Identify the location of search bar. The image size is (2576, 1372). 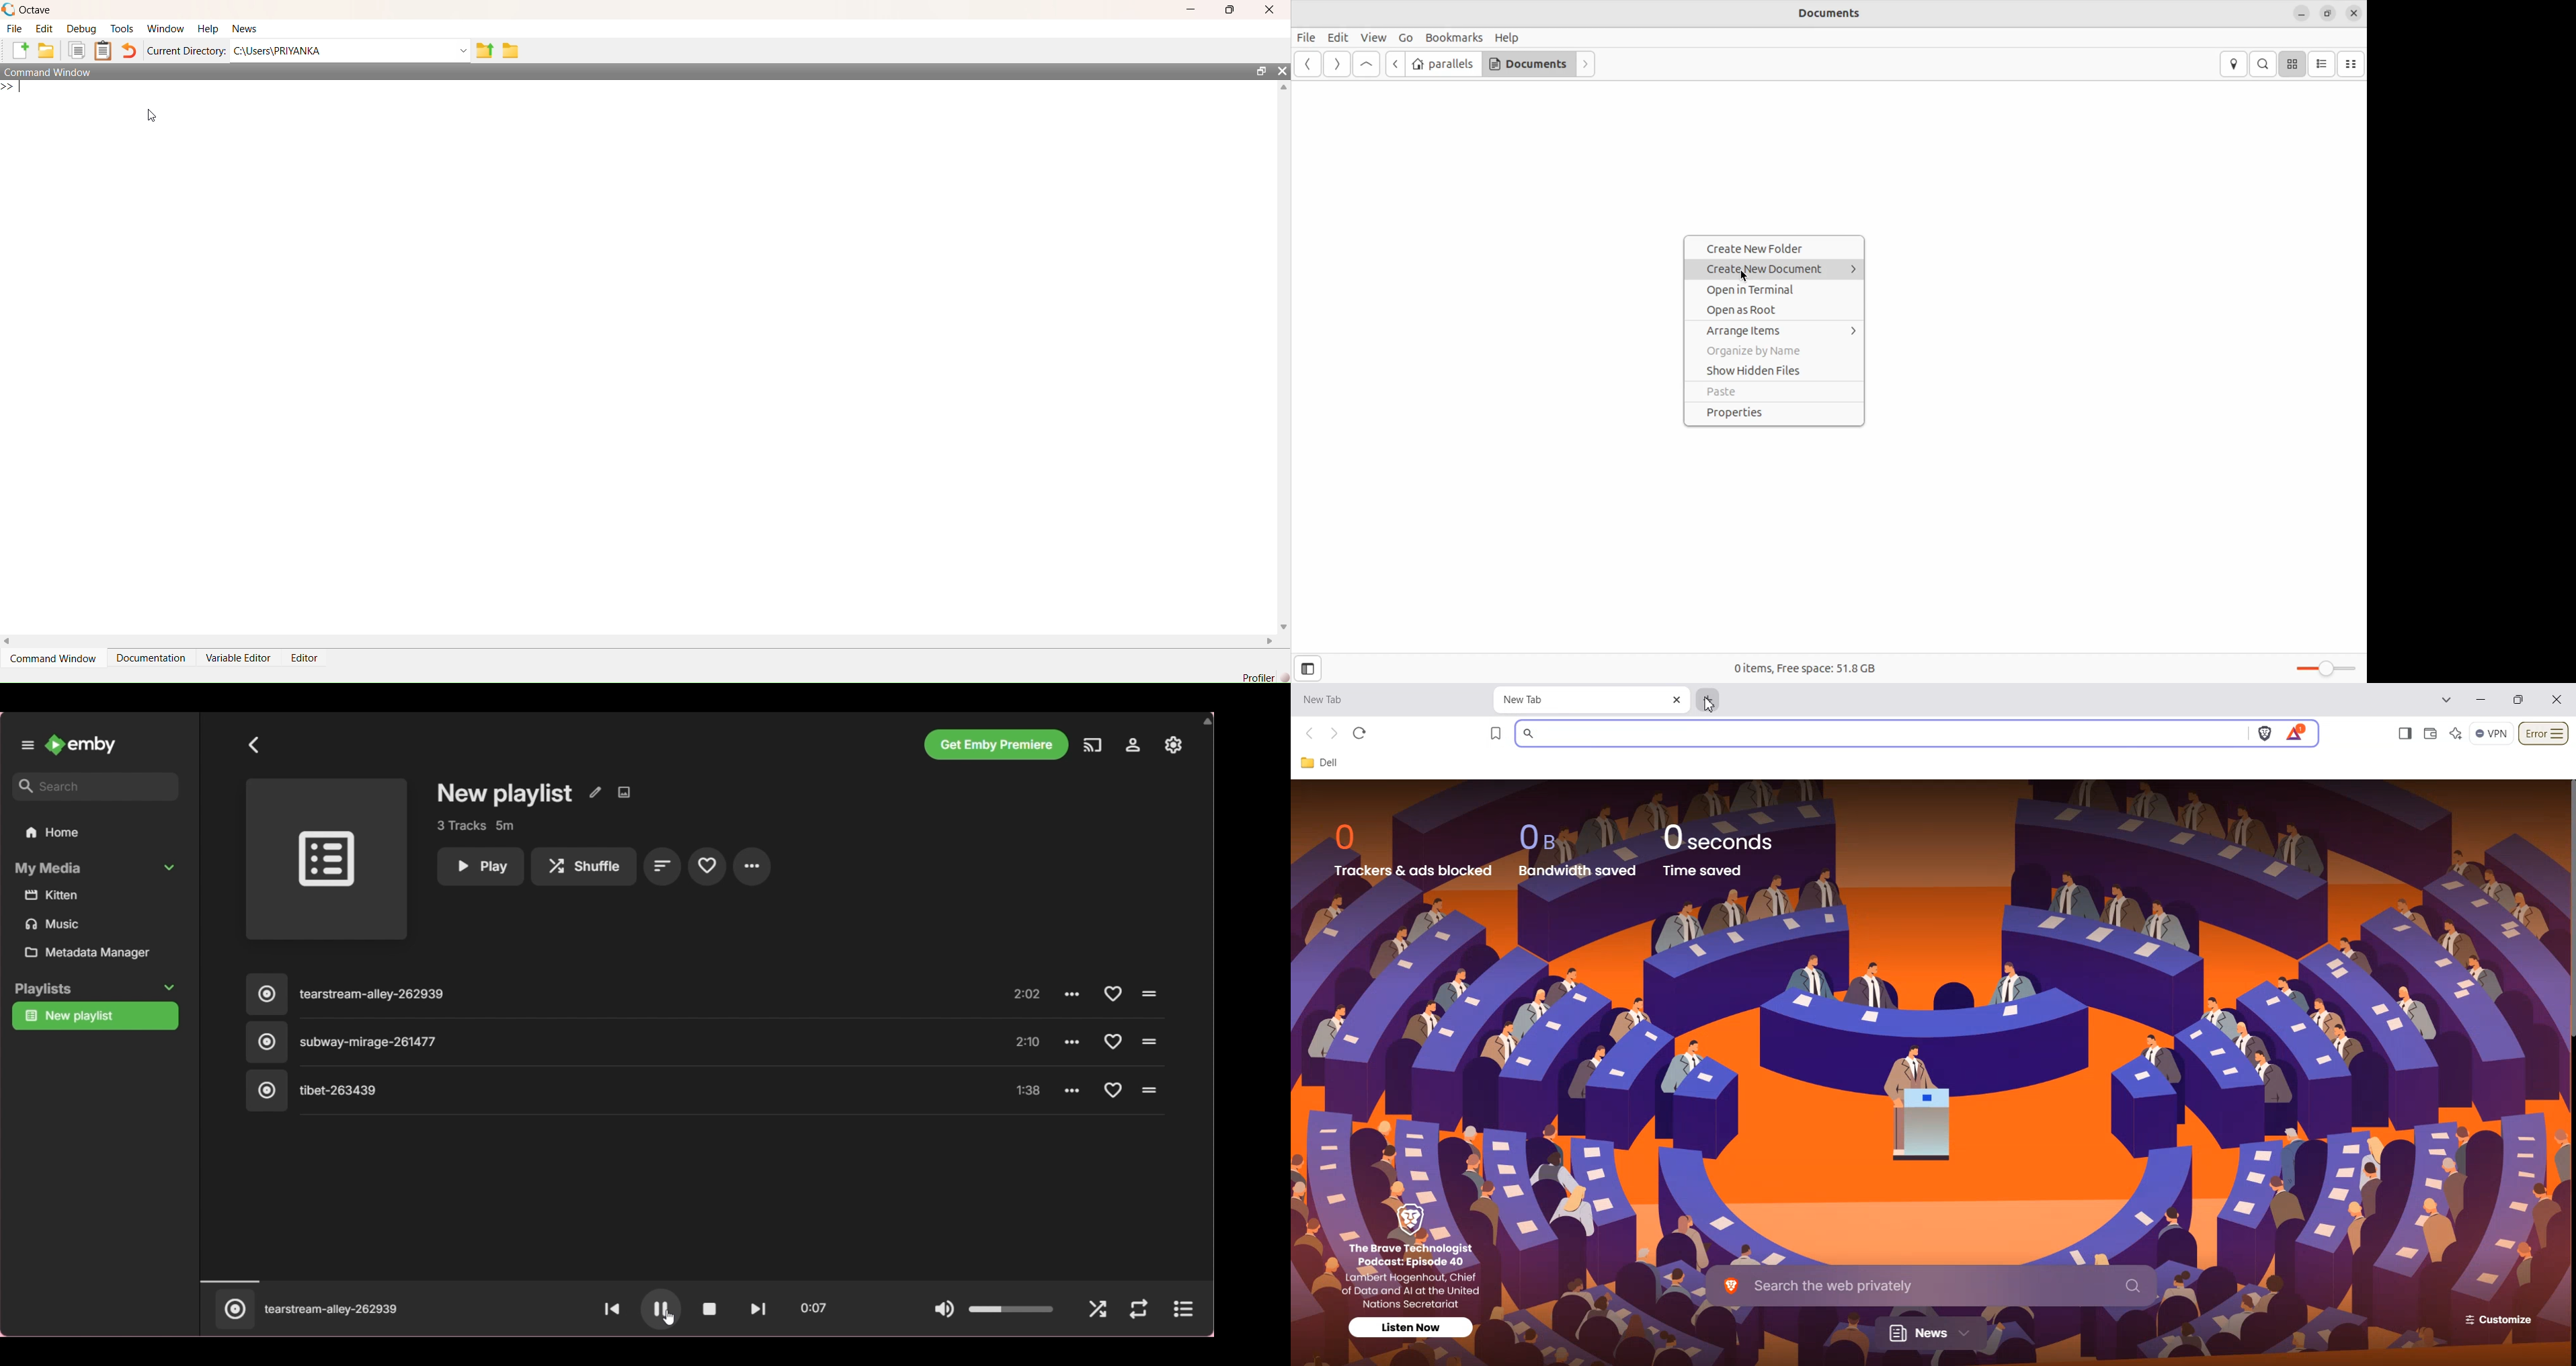
(2262, 64).